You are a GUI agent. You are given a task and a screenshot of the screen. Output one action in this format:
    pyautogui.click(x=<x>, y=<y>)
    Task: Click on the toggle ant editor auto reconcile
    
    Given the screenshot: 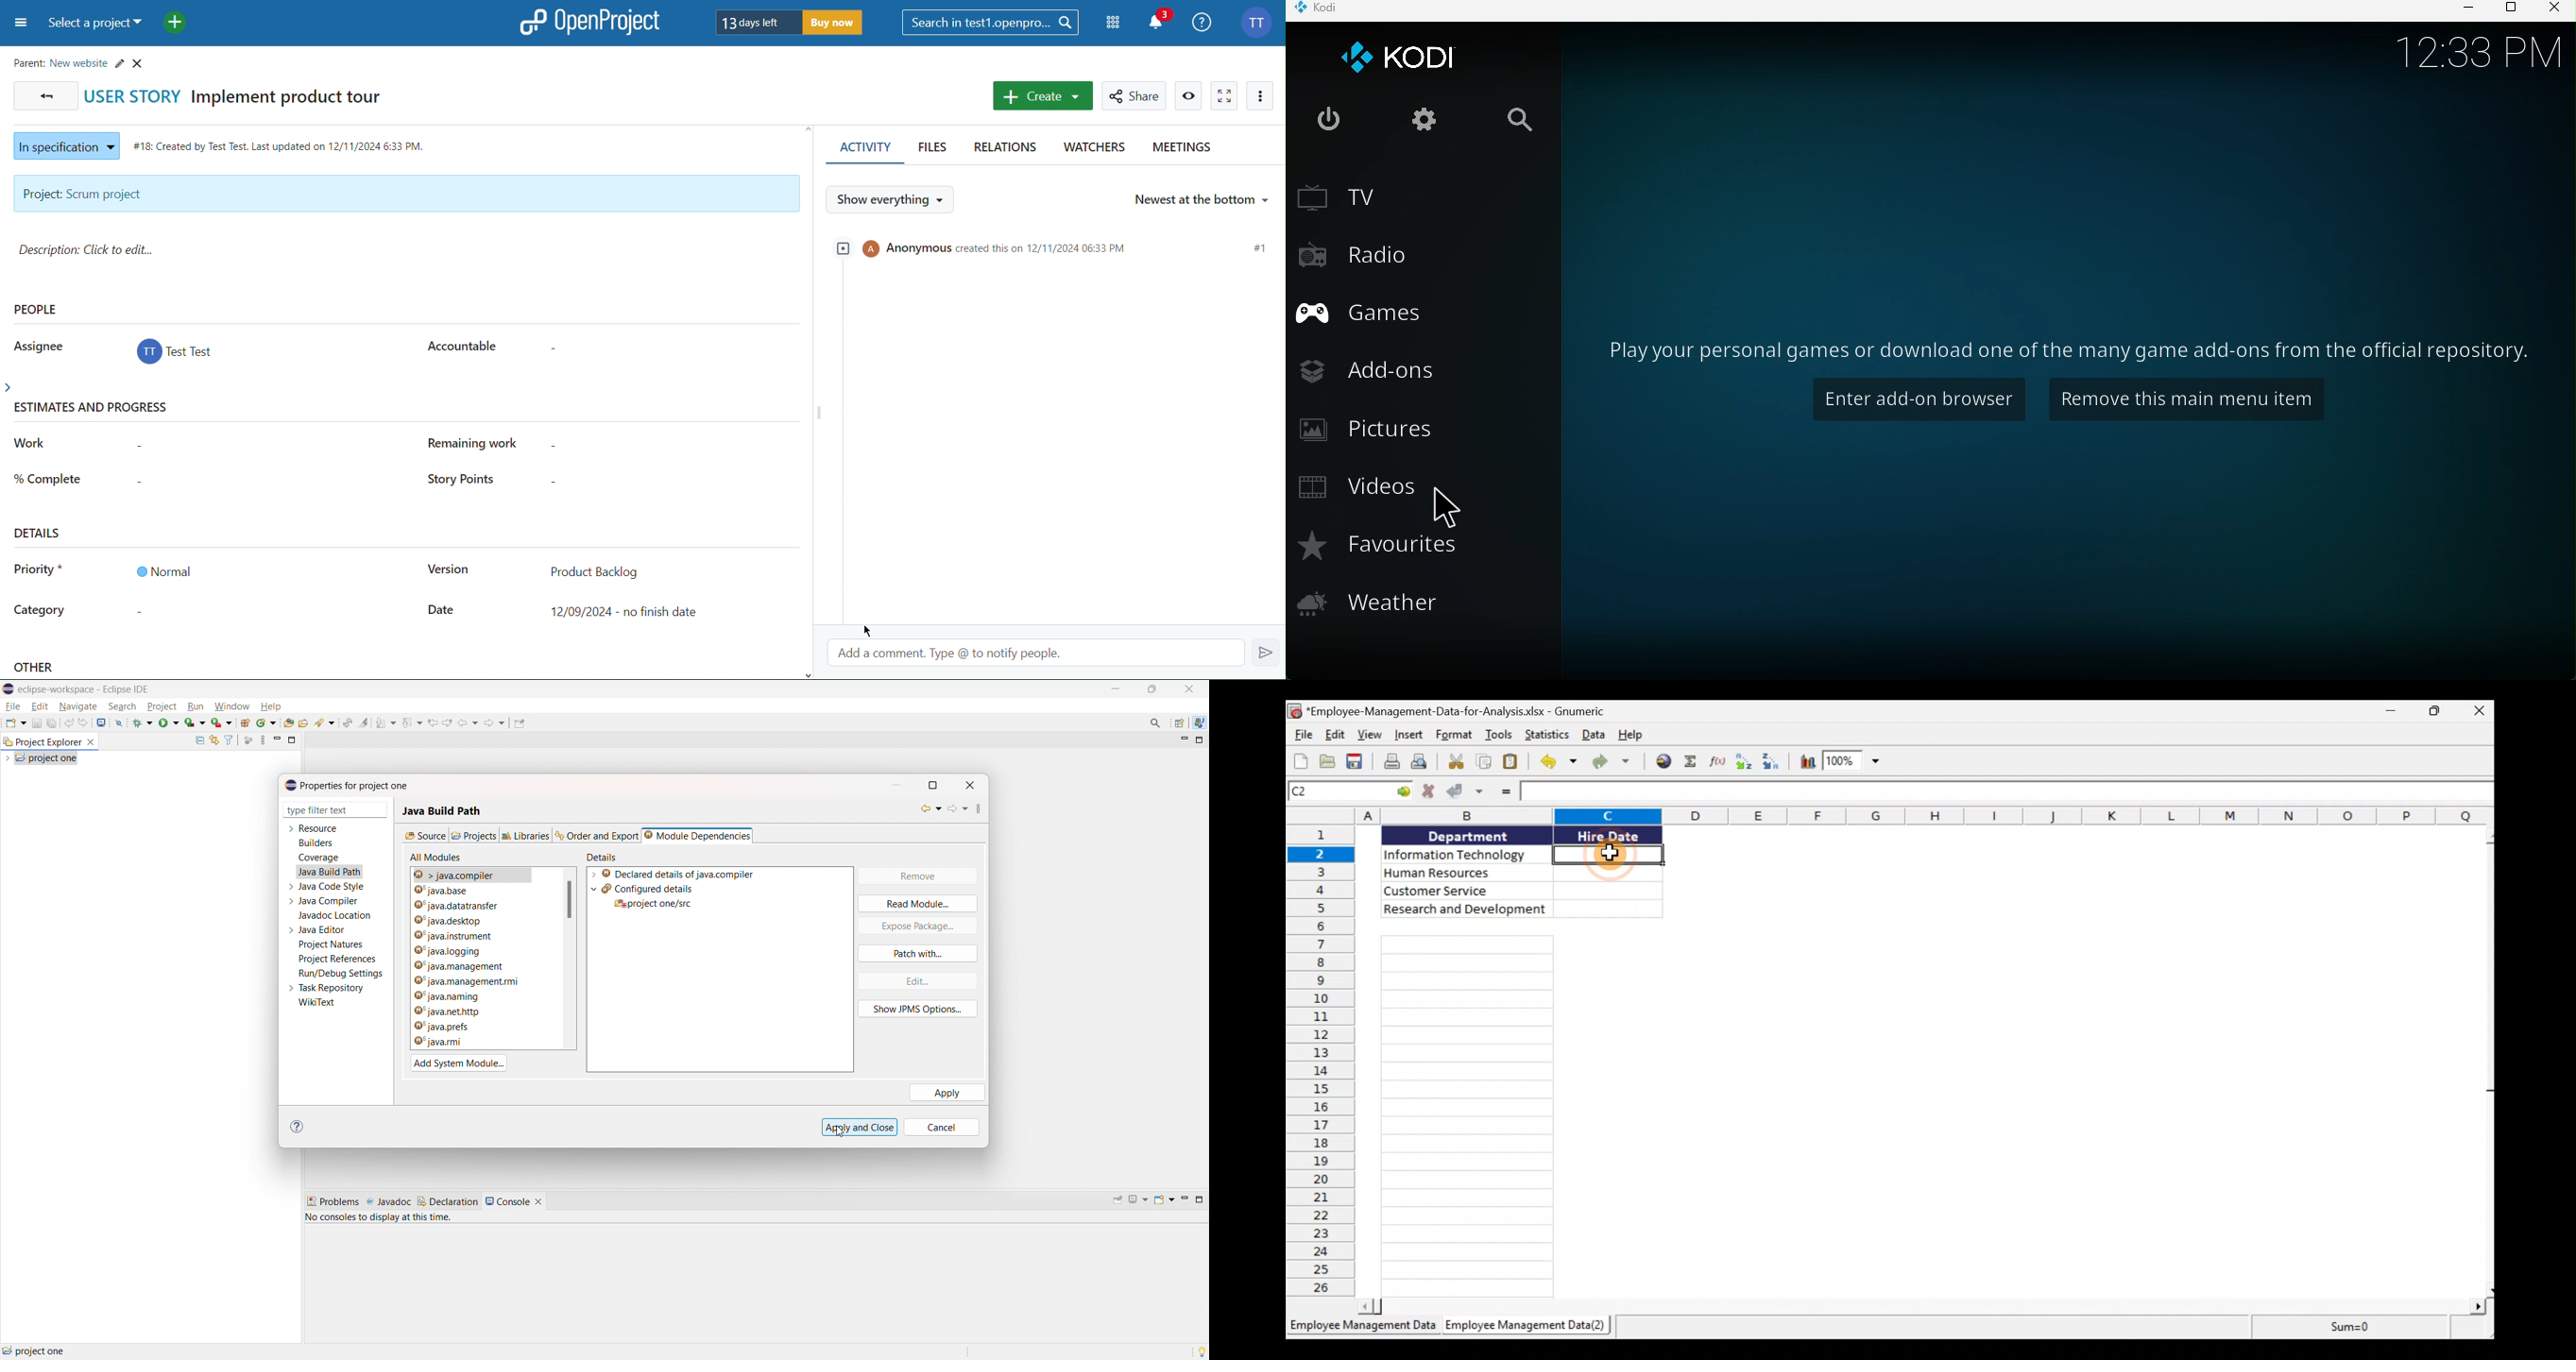 What is the action you would take?
    pyautogui.click(x=347, y=722)
    